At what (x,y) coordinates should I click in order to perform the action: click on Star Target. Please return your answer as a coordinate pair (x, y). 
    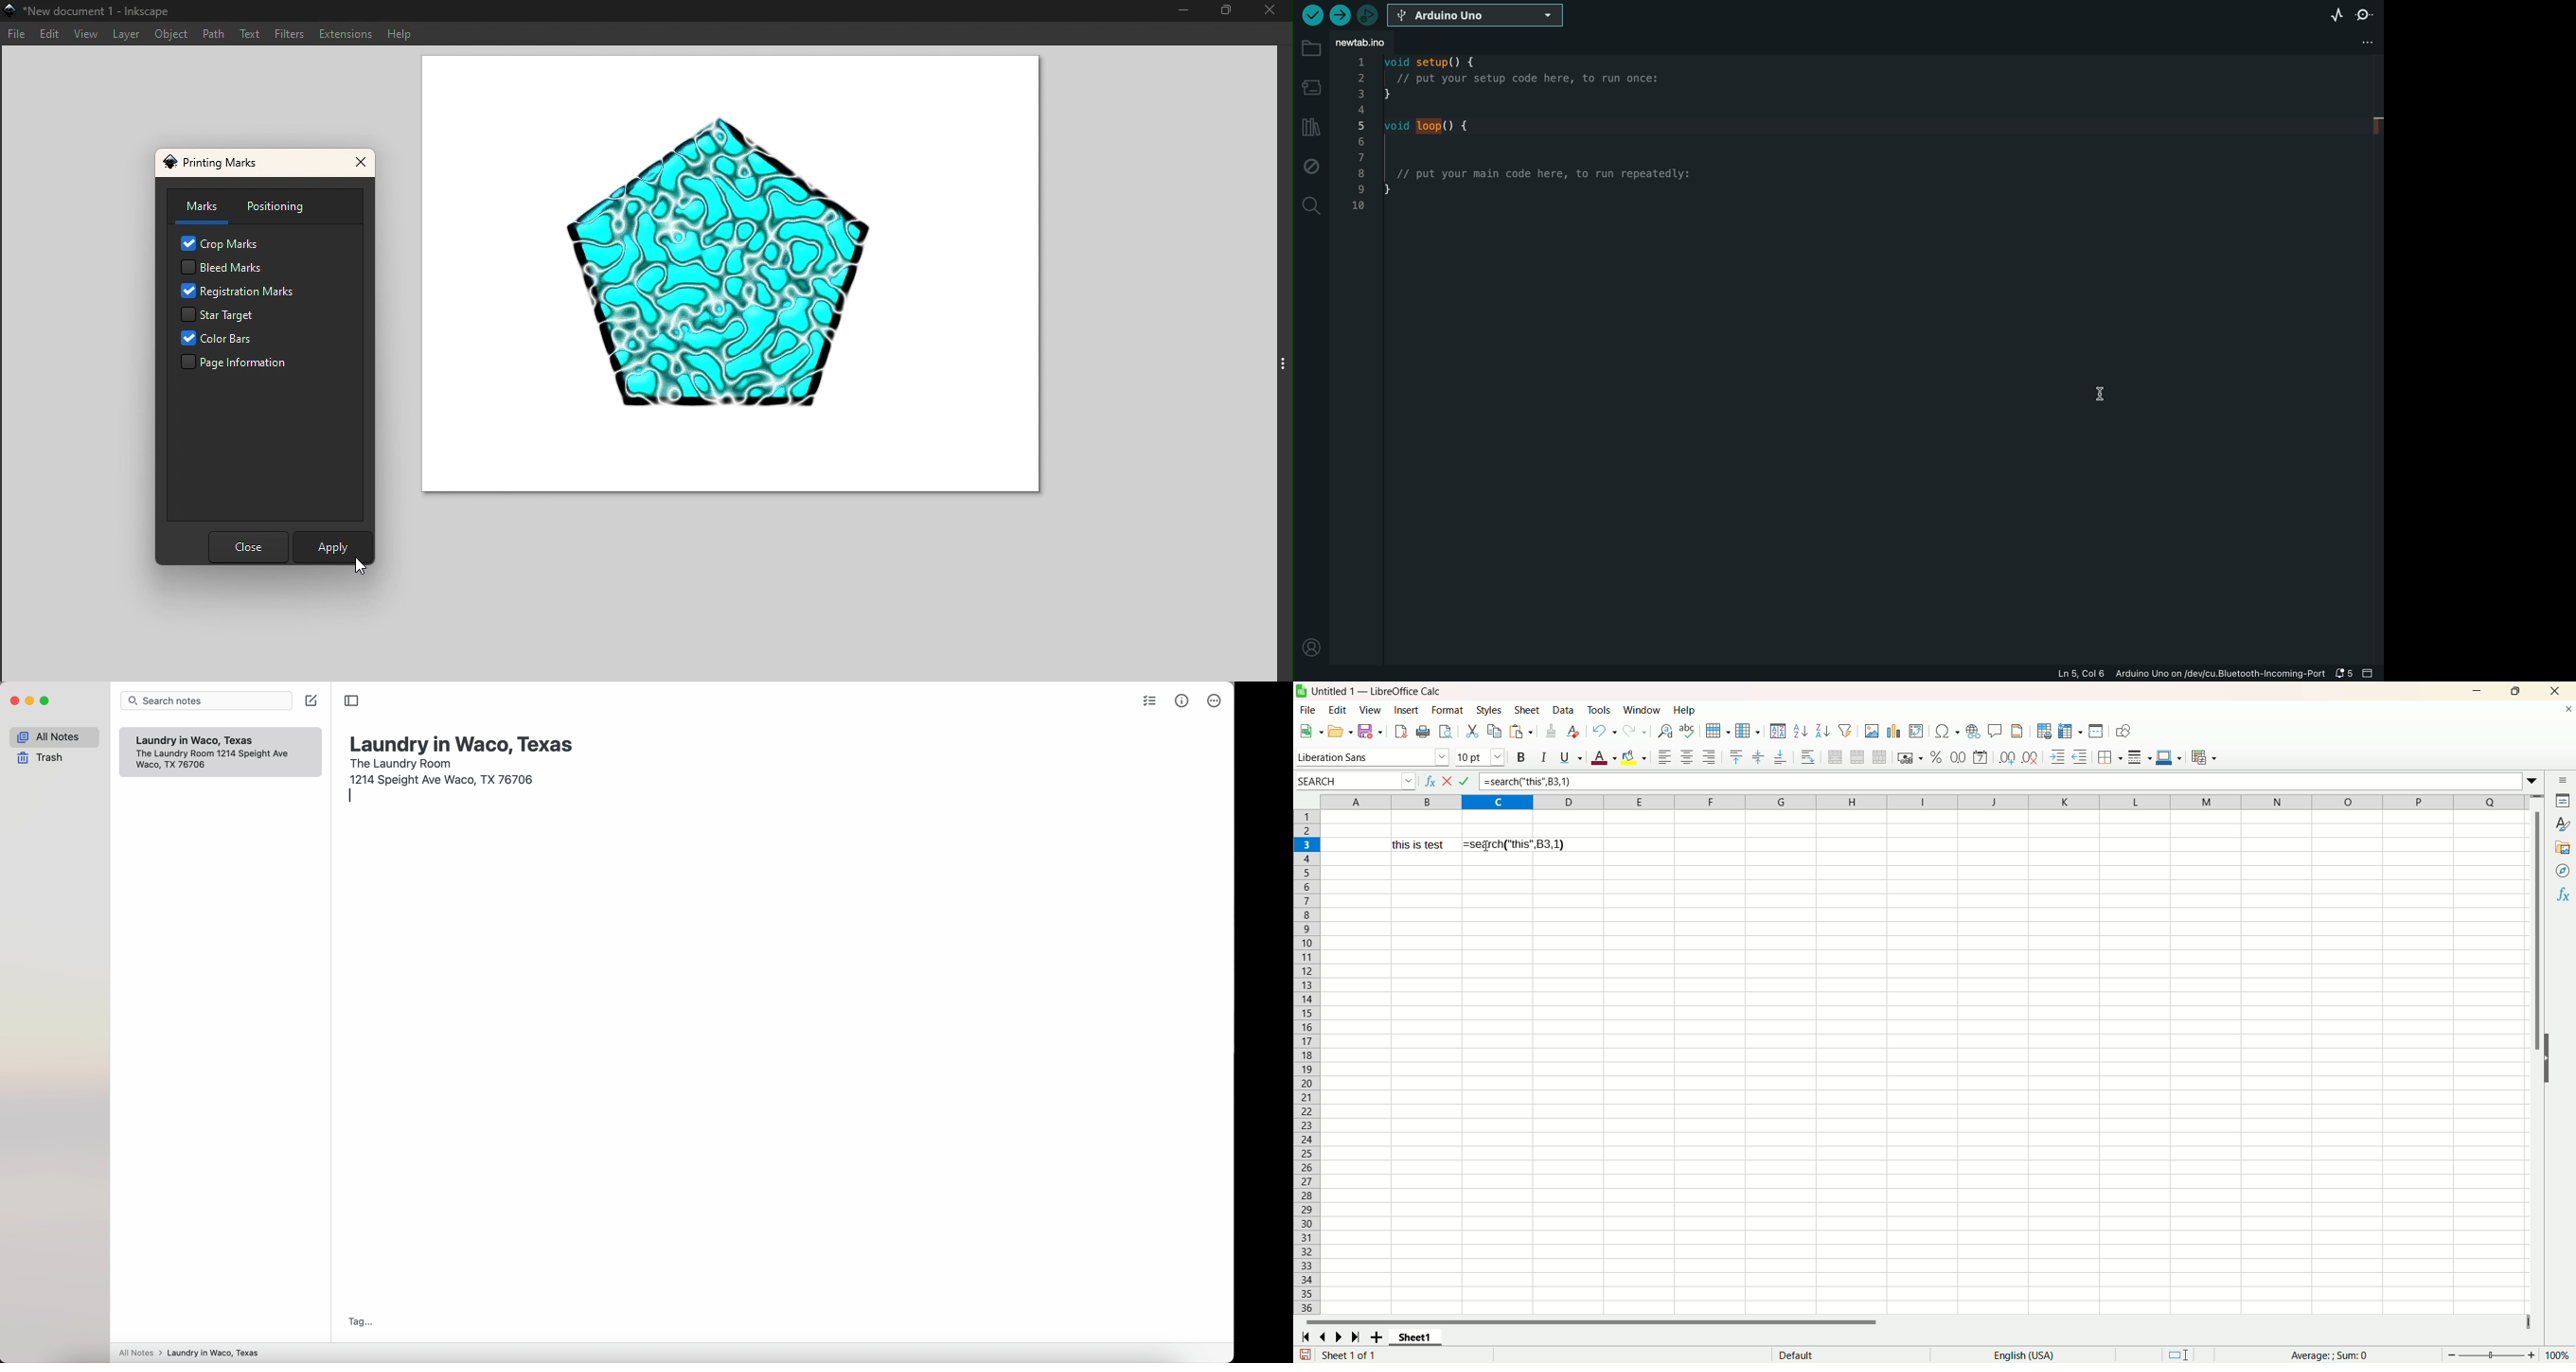
    Looking at the image, I should click on (244, 315).